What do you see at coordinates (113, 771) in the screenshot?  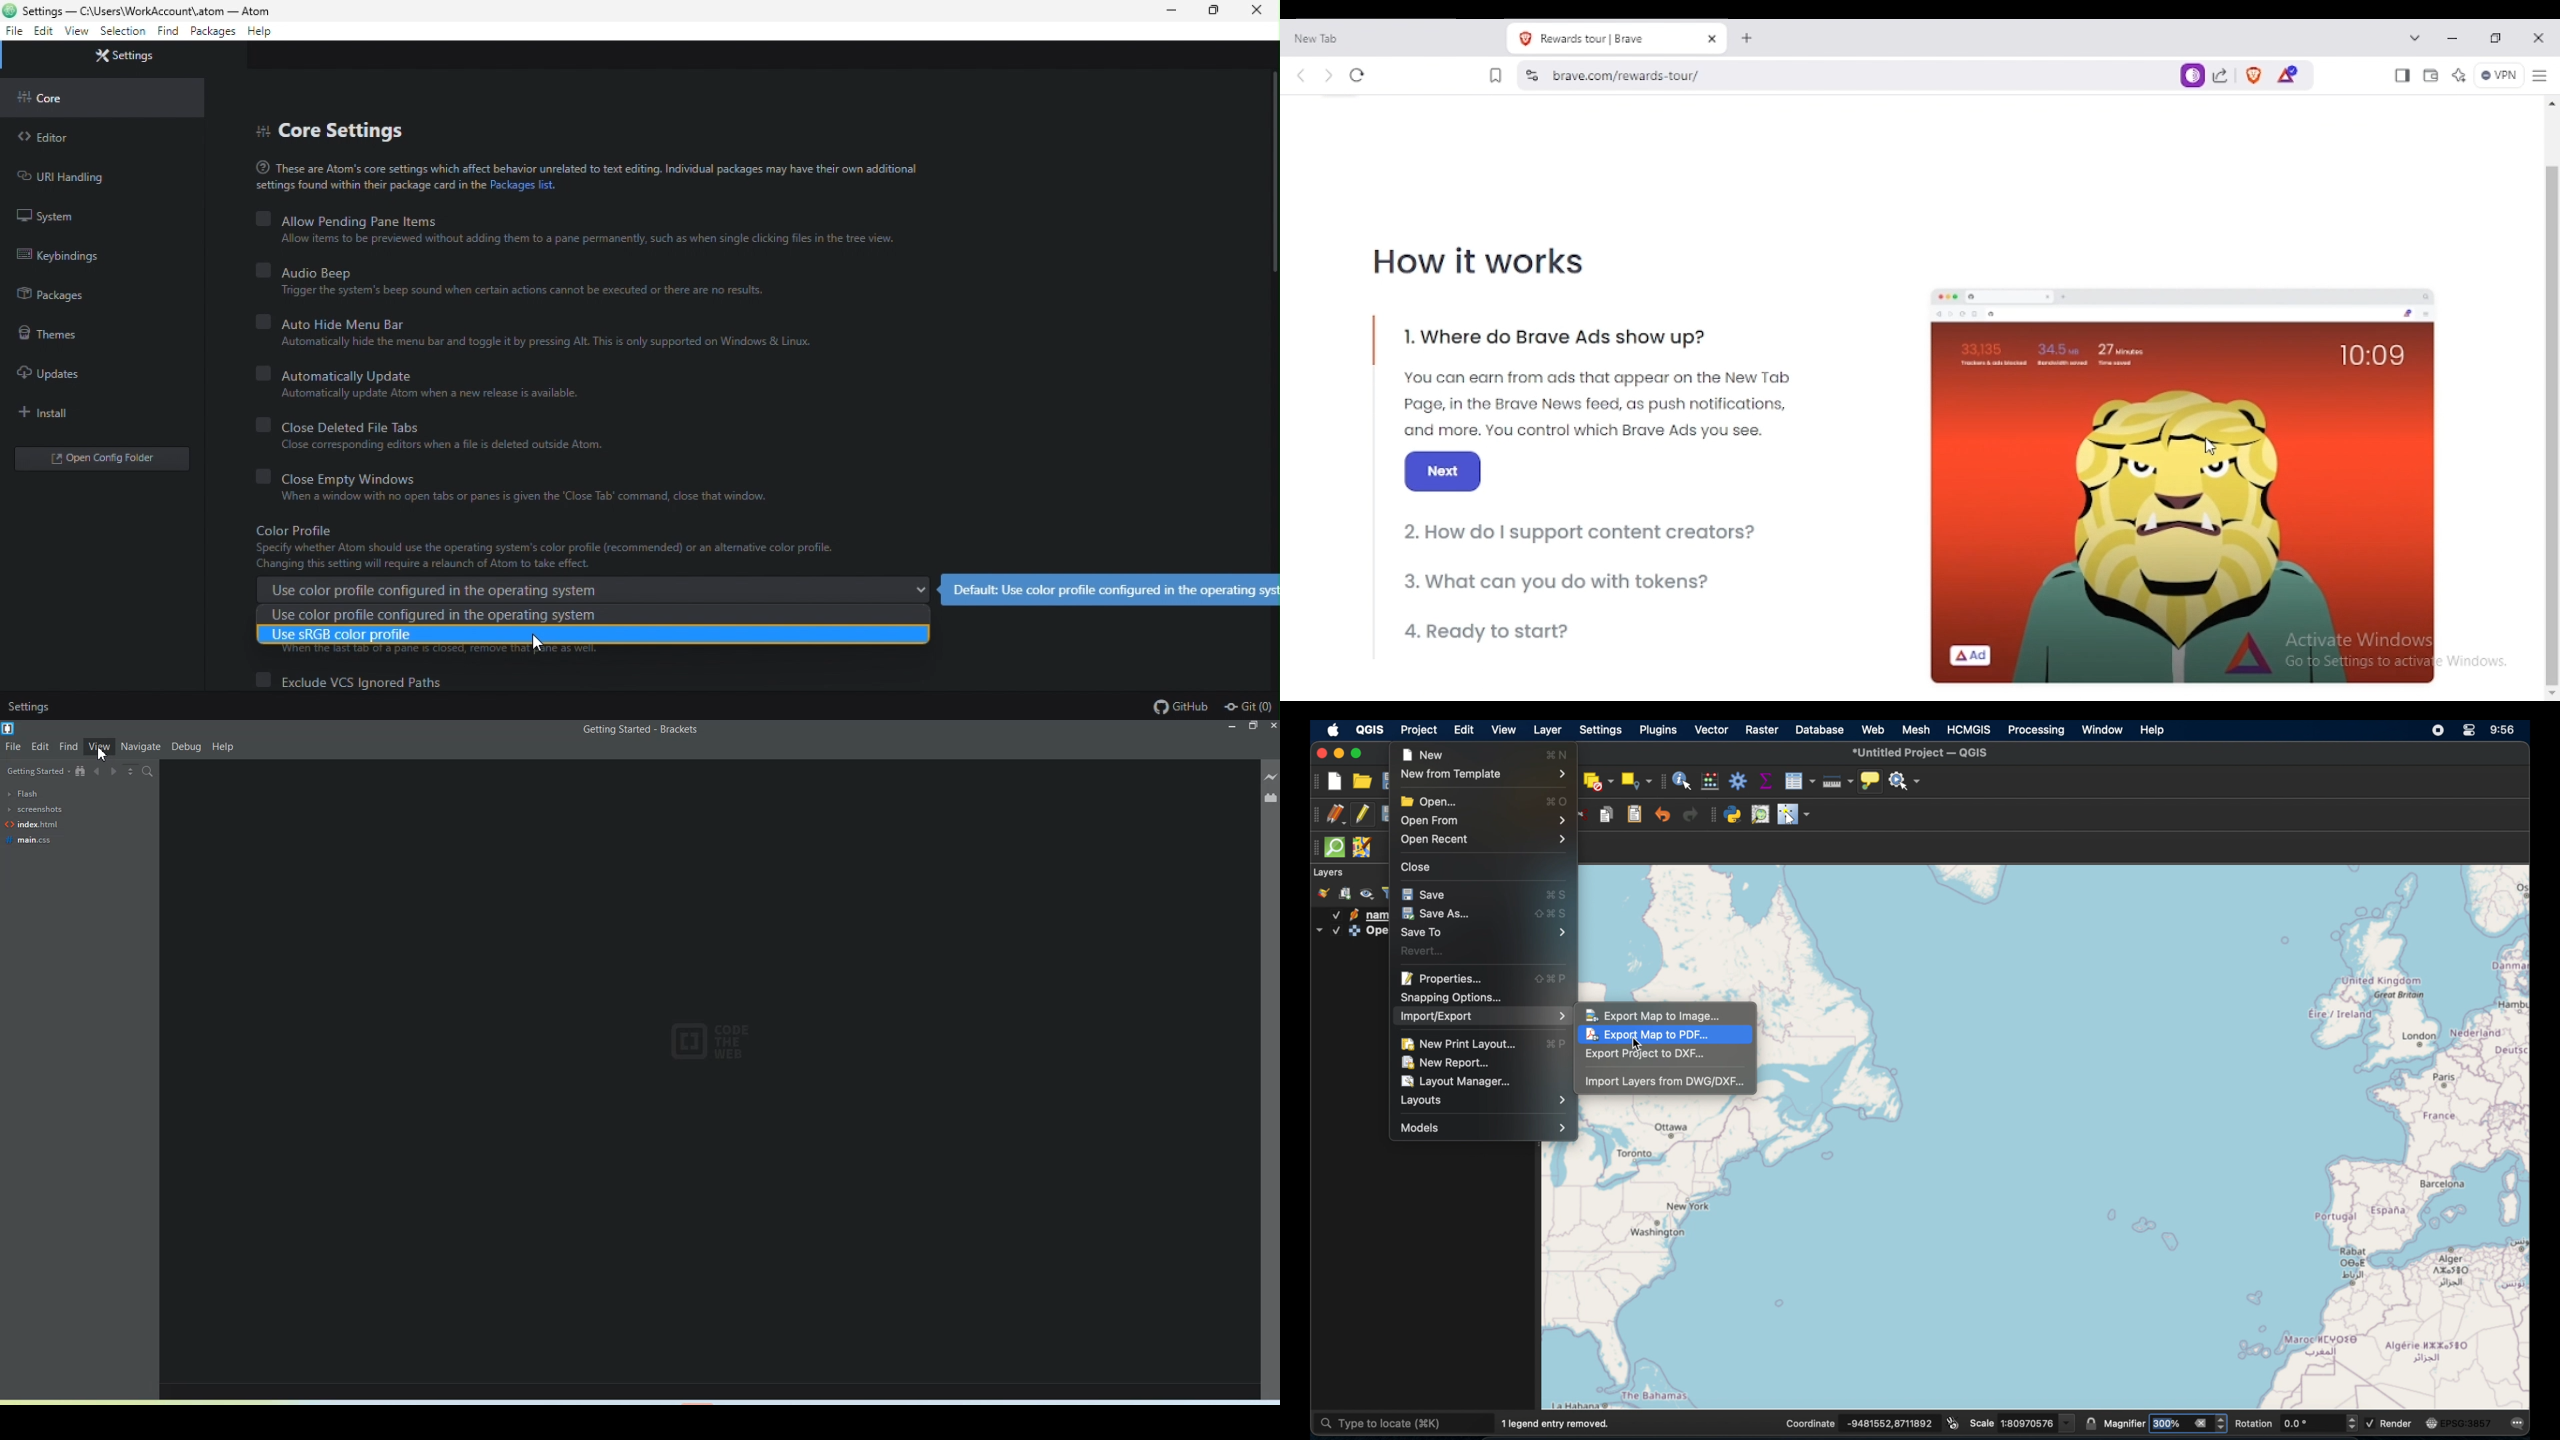 I see `Navigate Forward ` at bounding box center [113, 771].